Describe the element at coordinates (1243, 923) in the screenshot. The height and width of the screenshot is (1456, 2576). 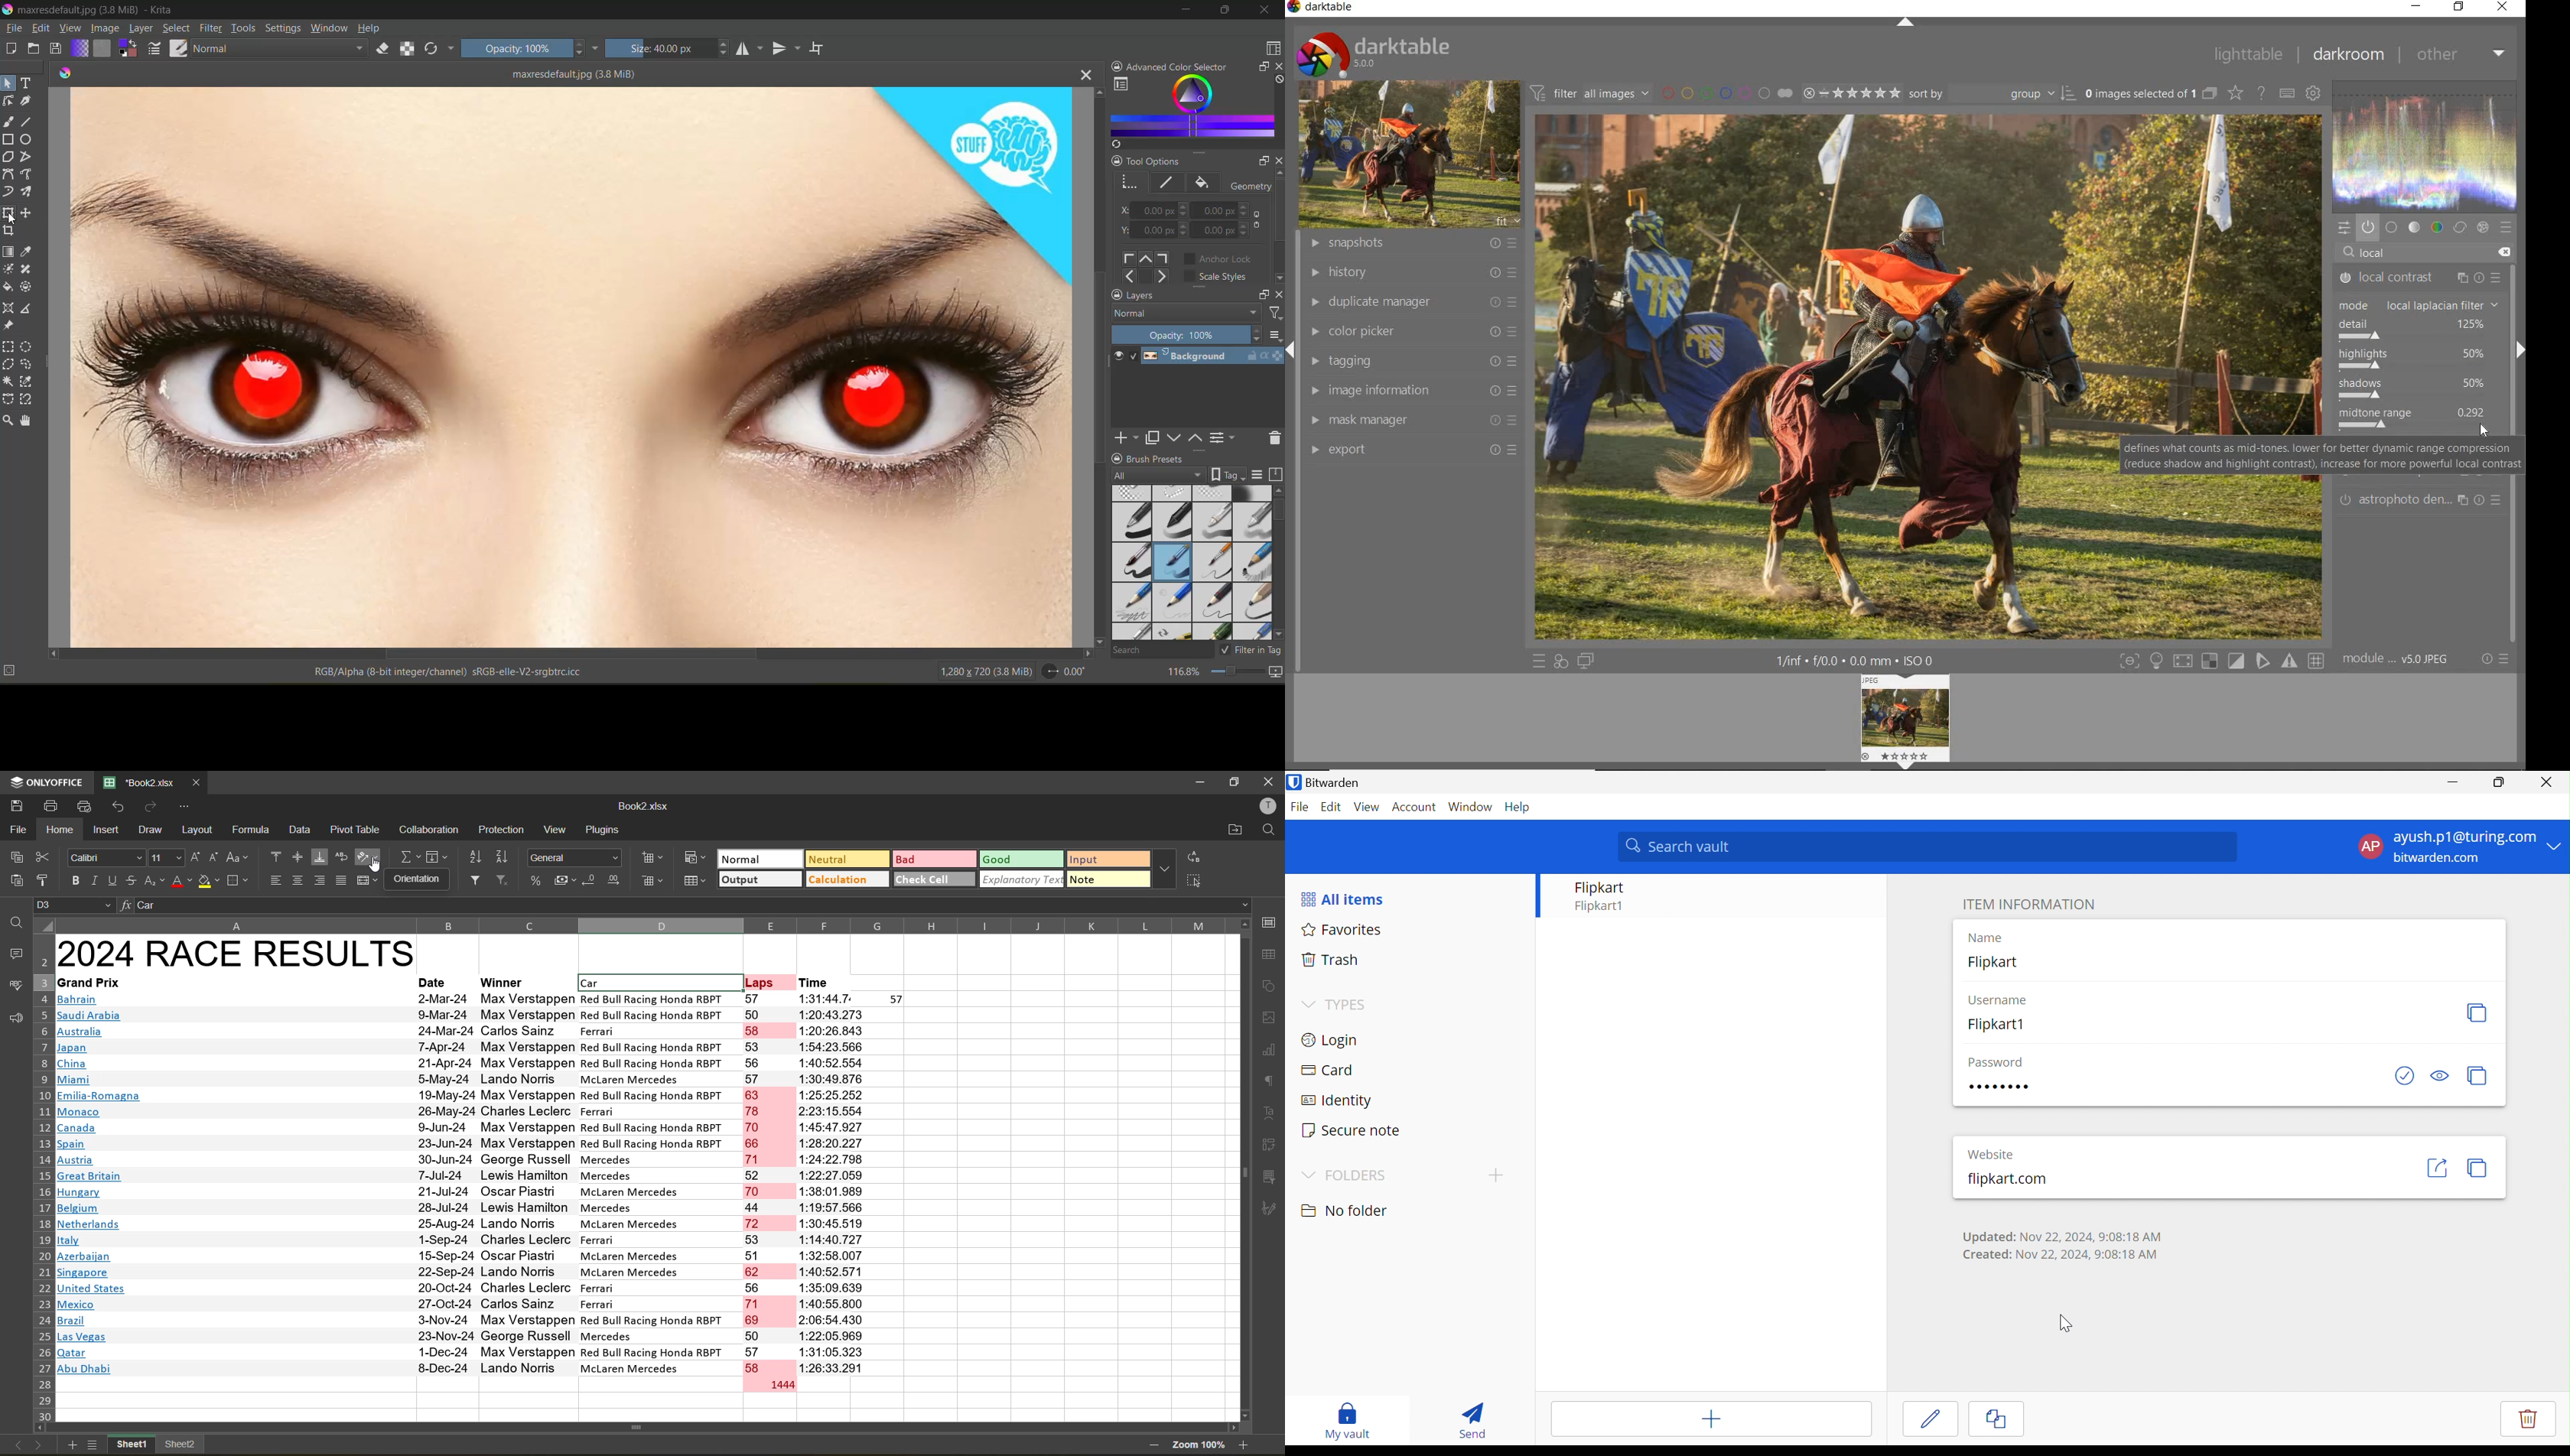
I see `Scroll up` at that location.